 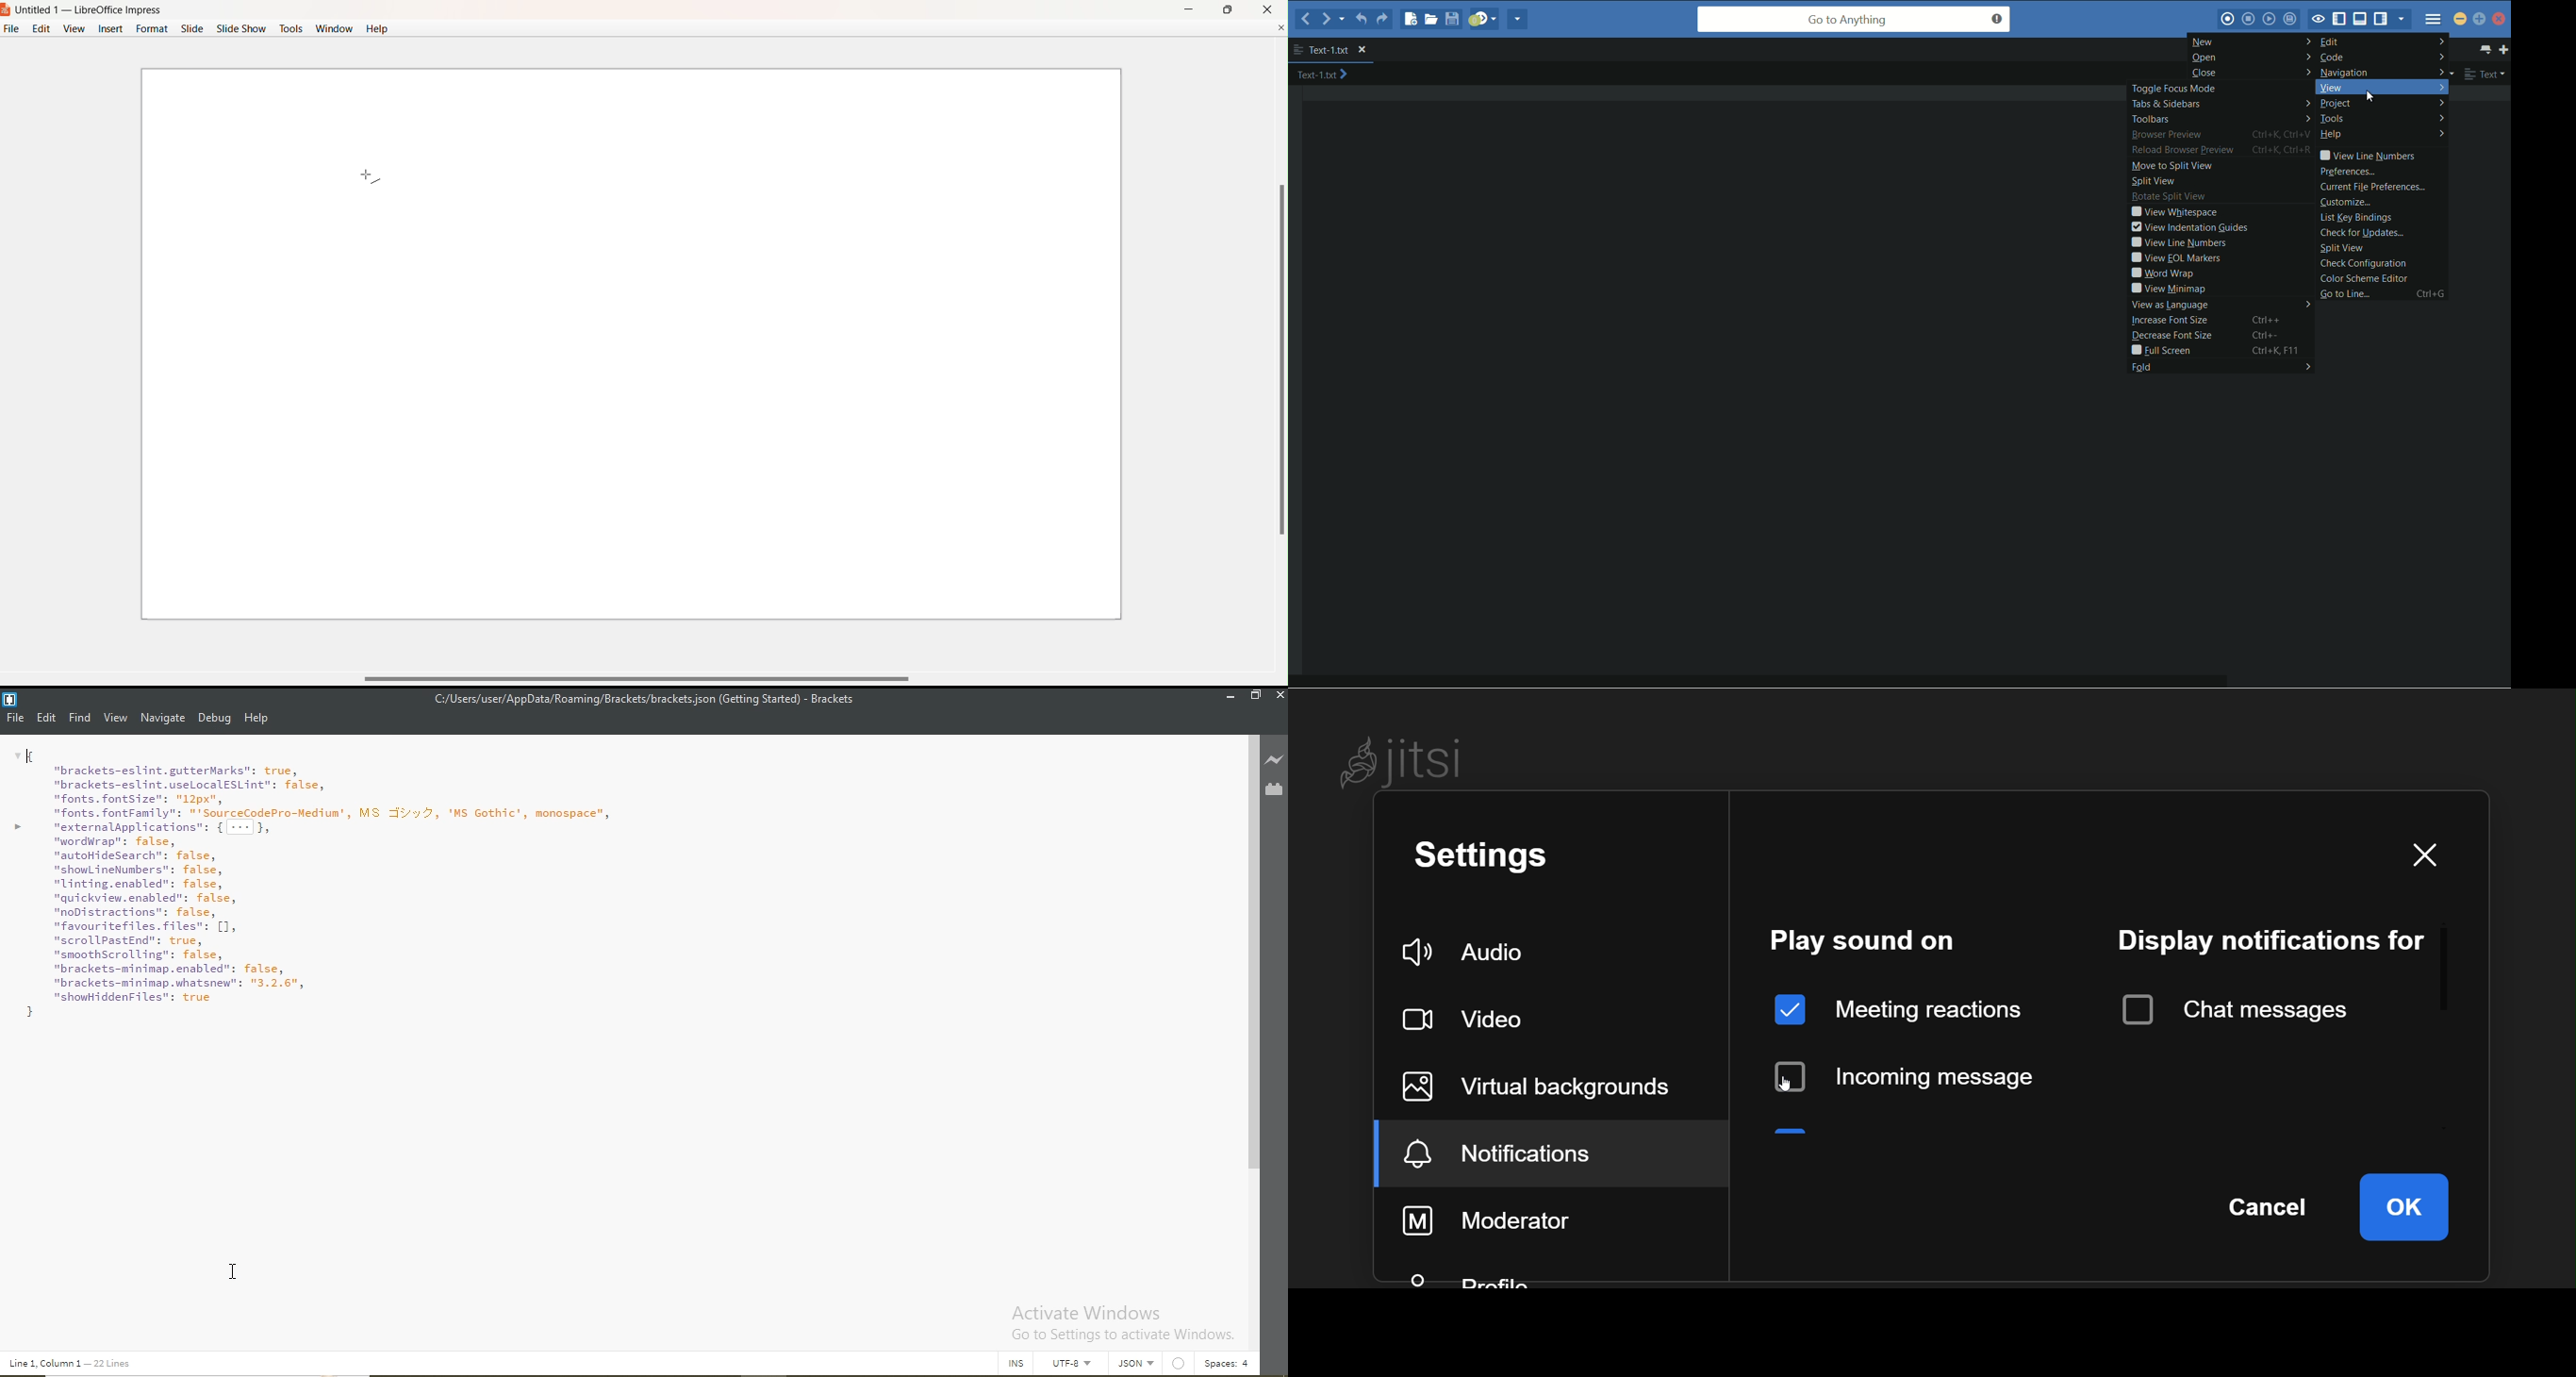 What do you see at coordinates (1017, 1364) in the screenshot?
I see `INS` at bounding box center [1017, 1364].